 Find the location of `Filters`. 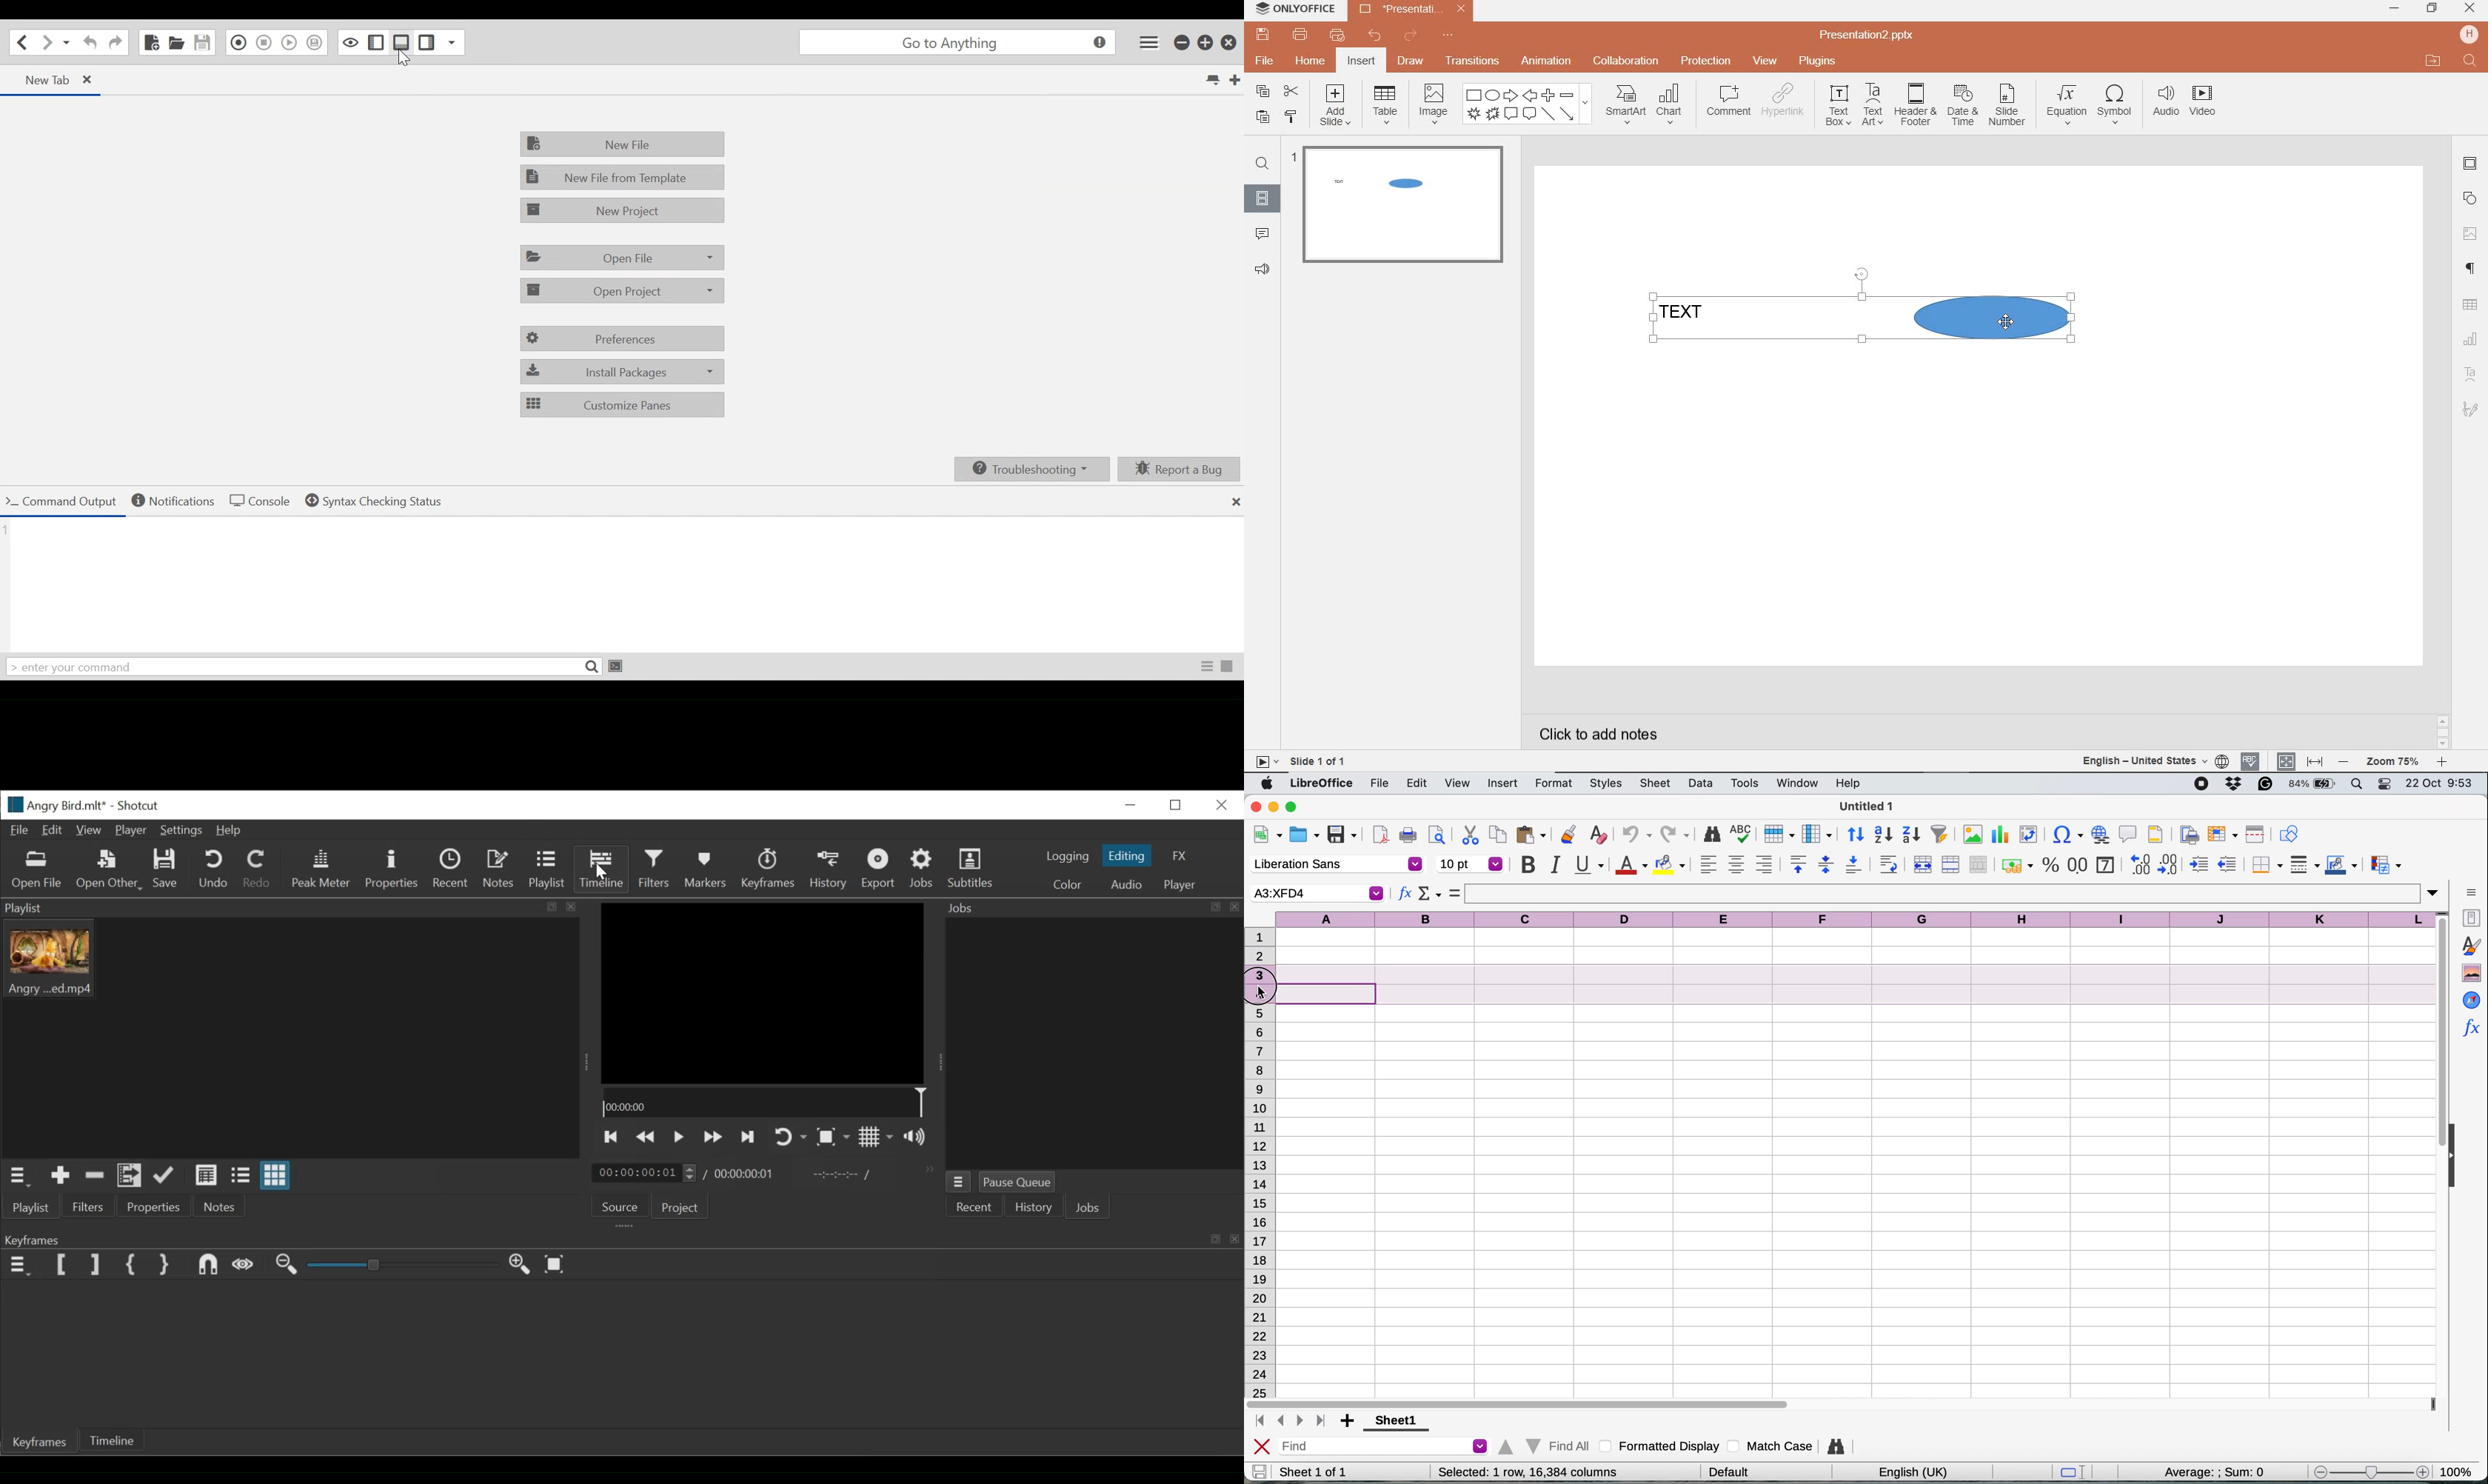

Filters is located at coordinates (87, 1207).